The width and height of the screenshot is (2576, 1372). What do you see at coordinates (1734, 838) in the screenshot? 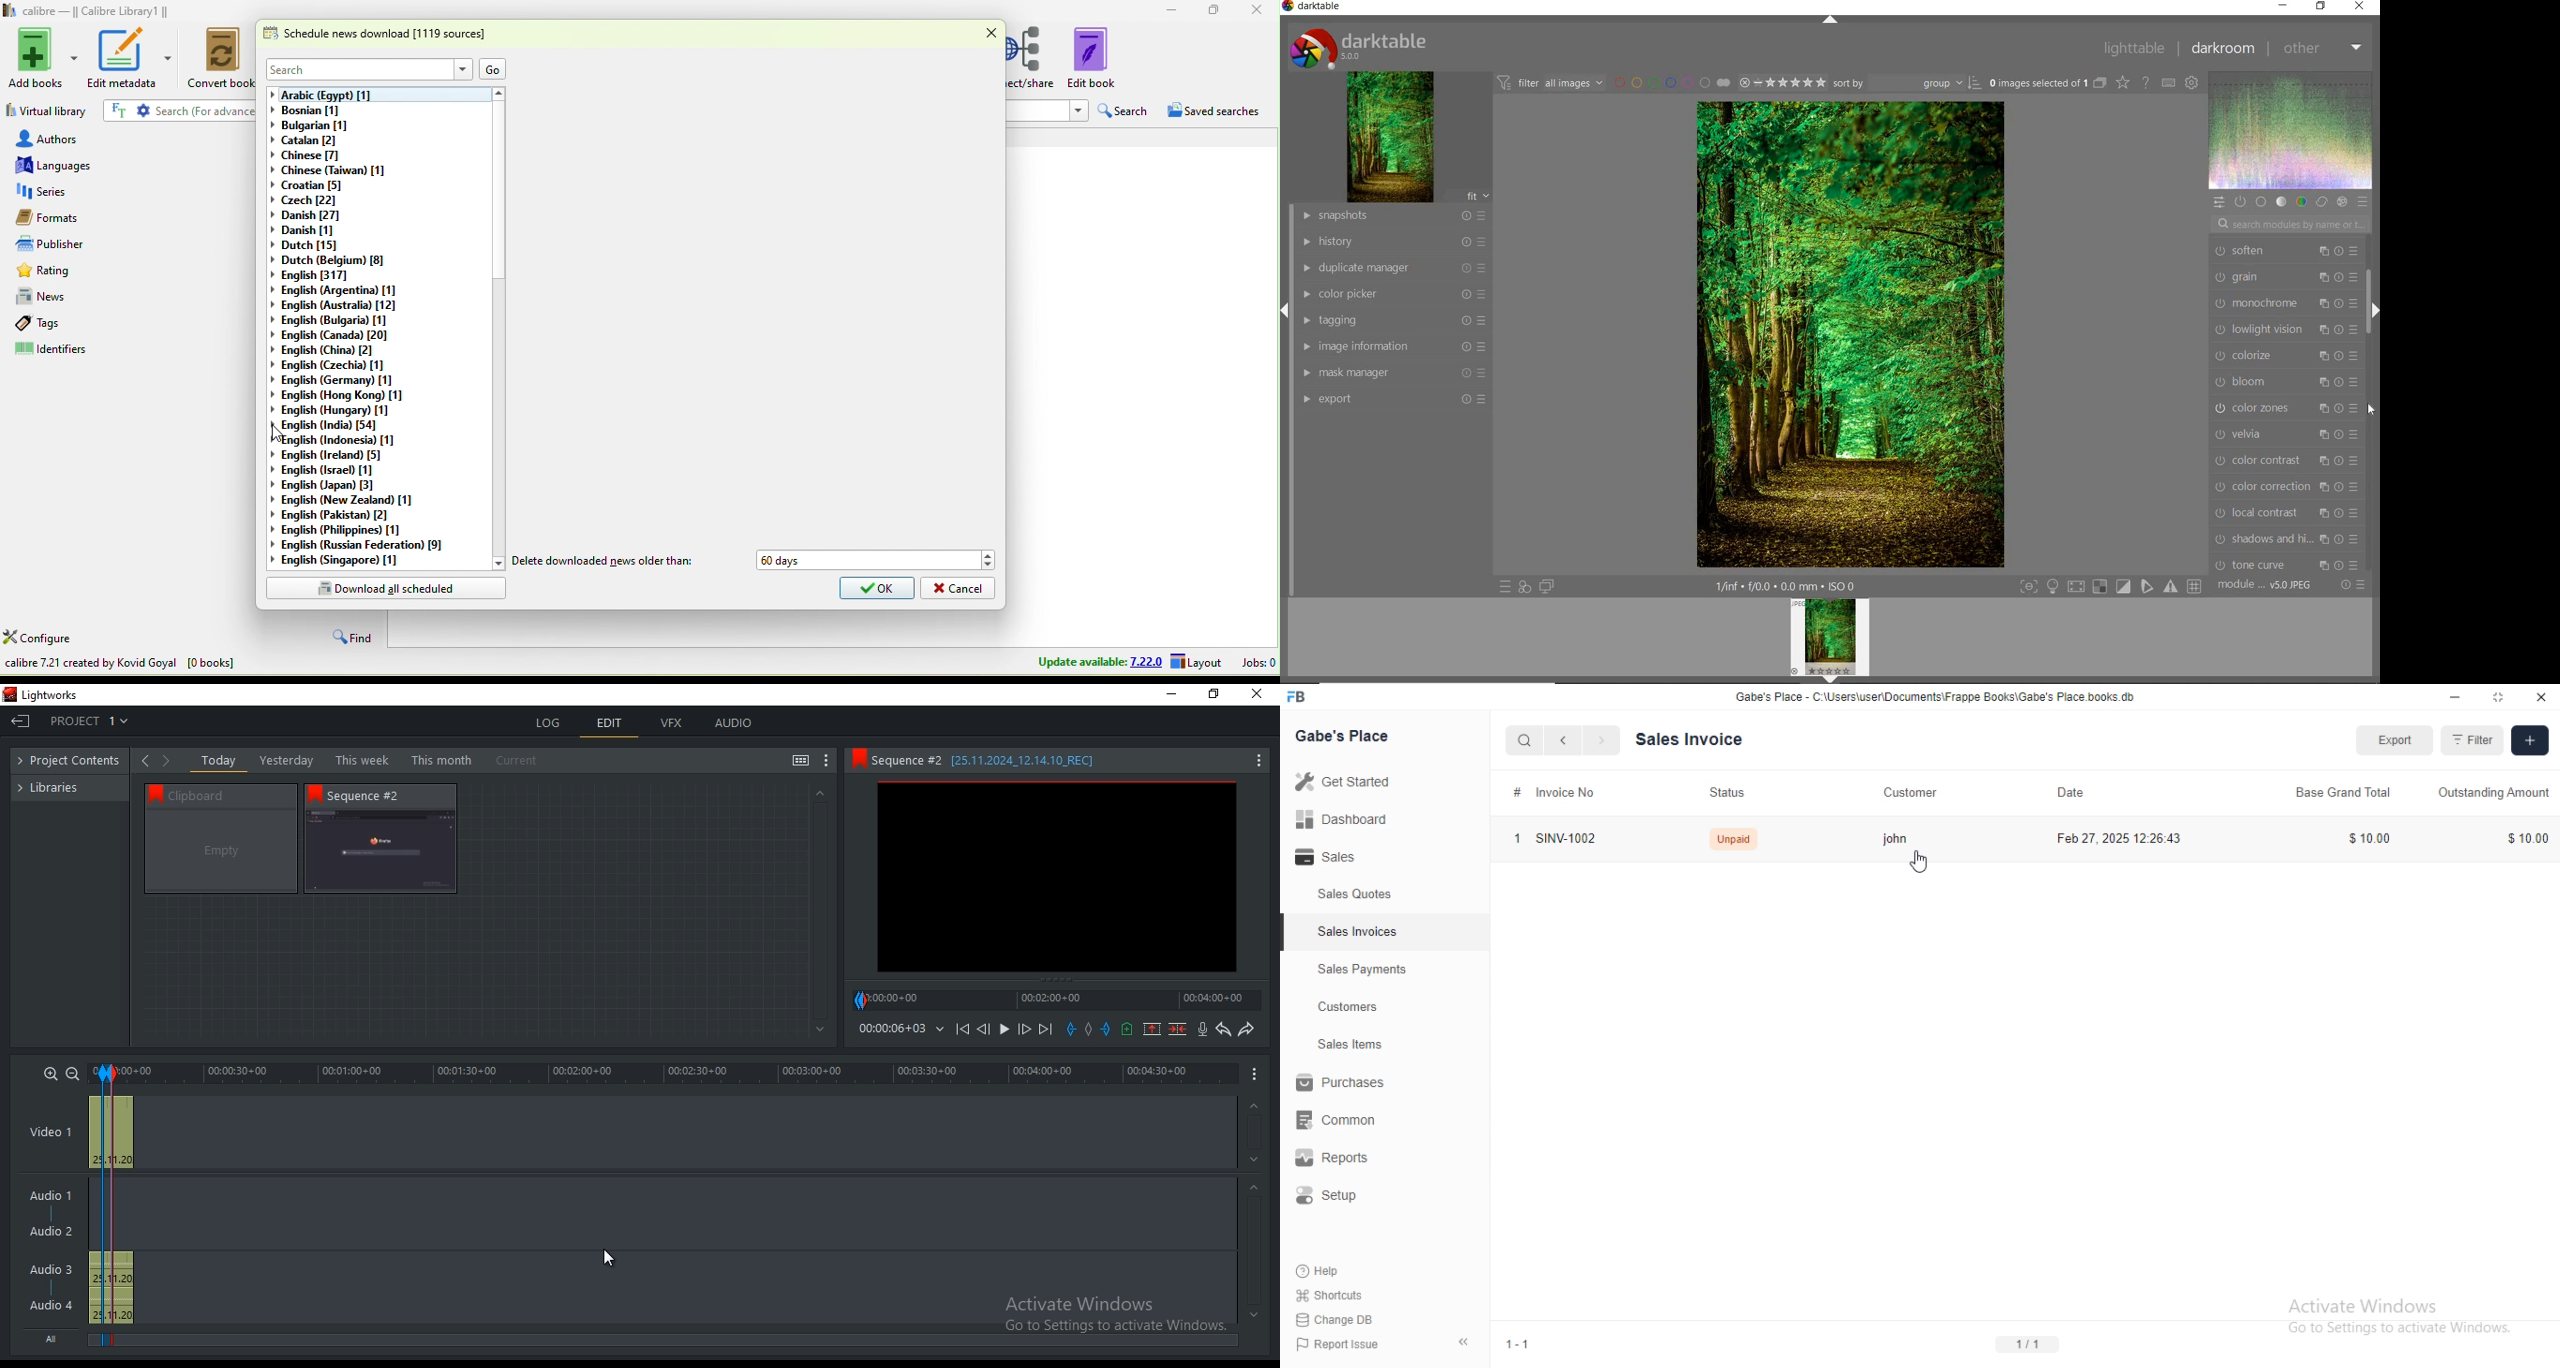
I see `Unpaid` at bounding box center [1734, 838].